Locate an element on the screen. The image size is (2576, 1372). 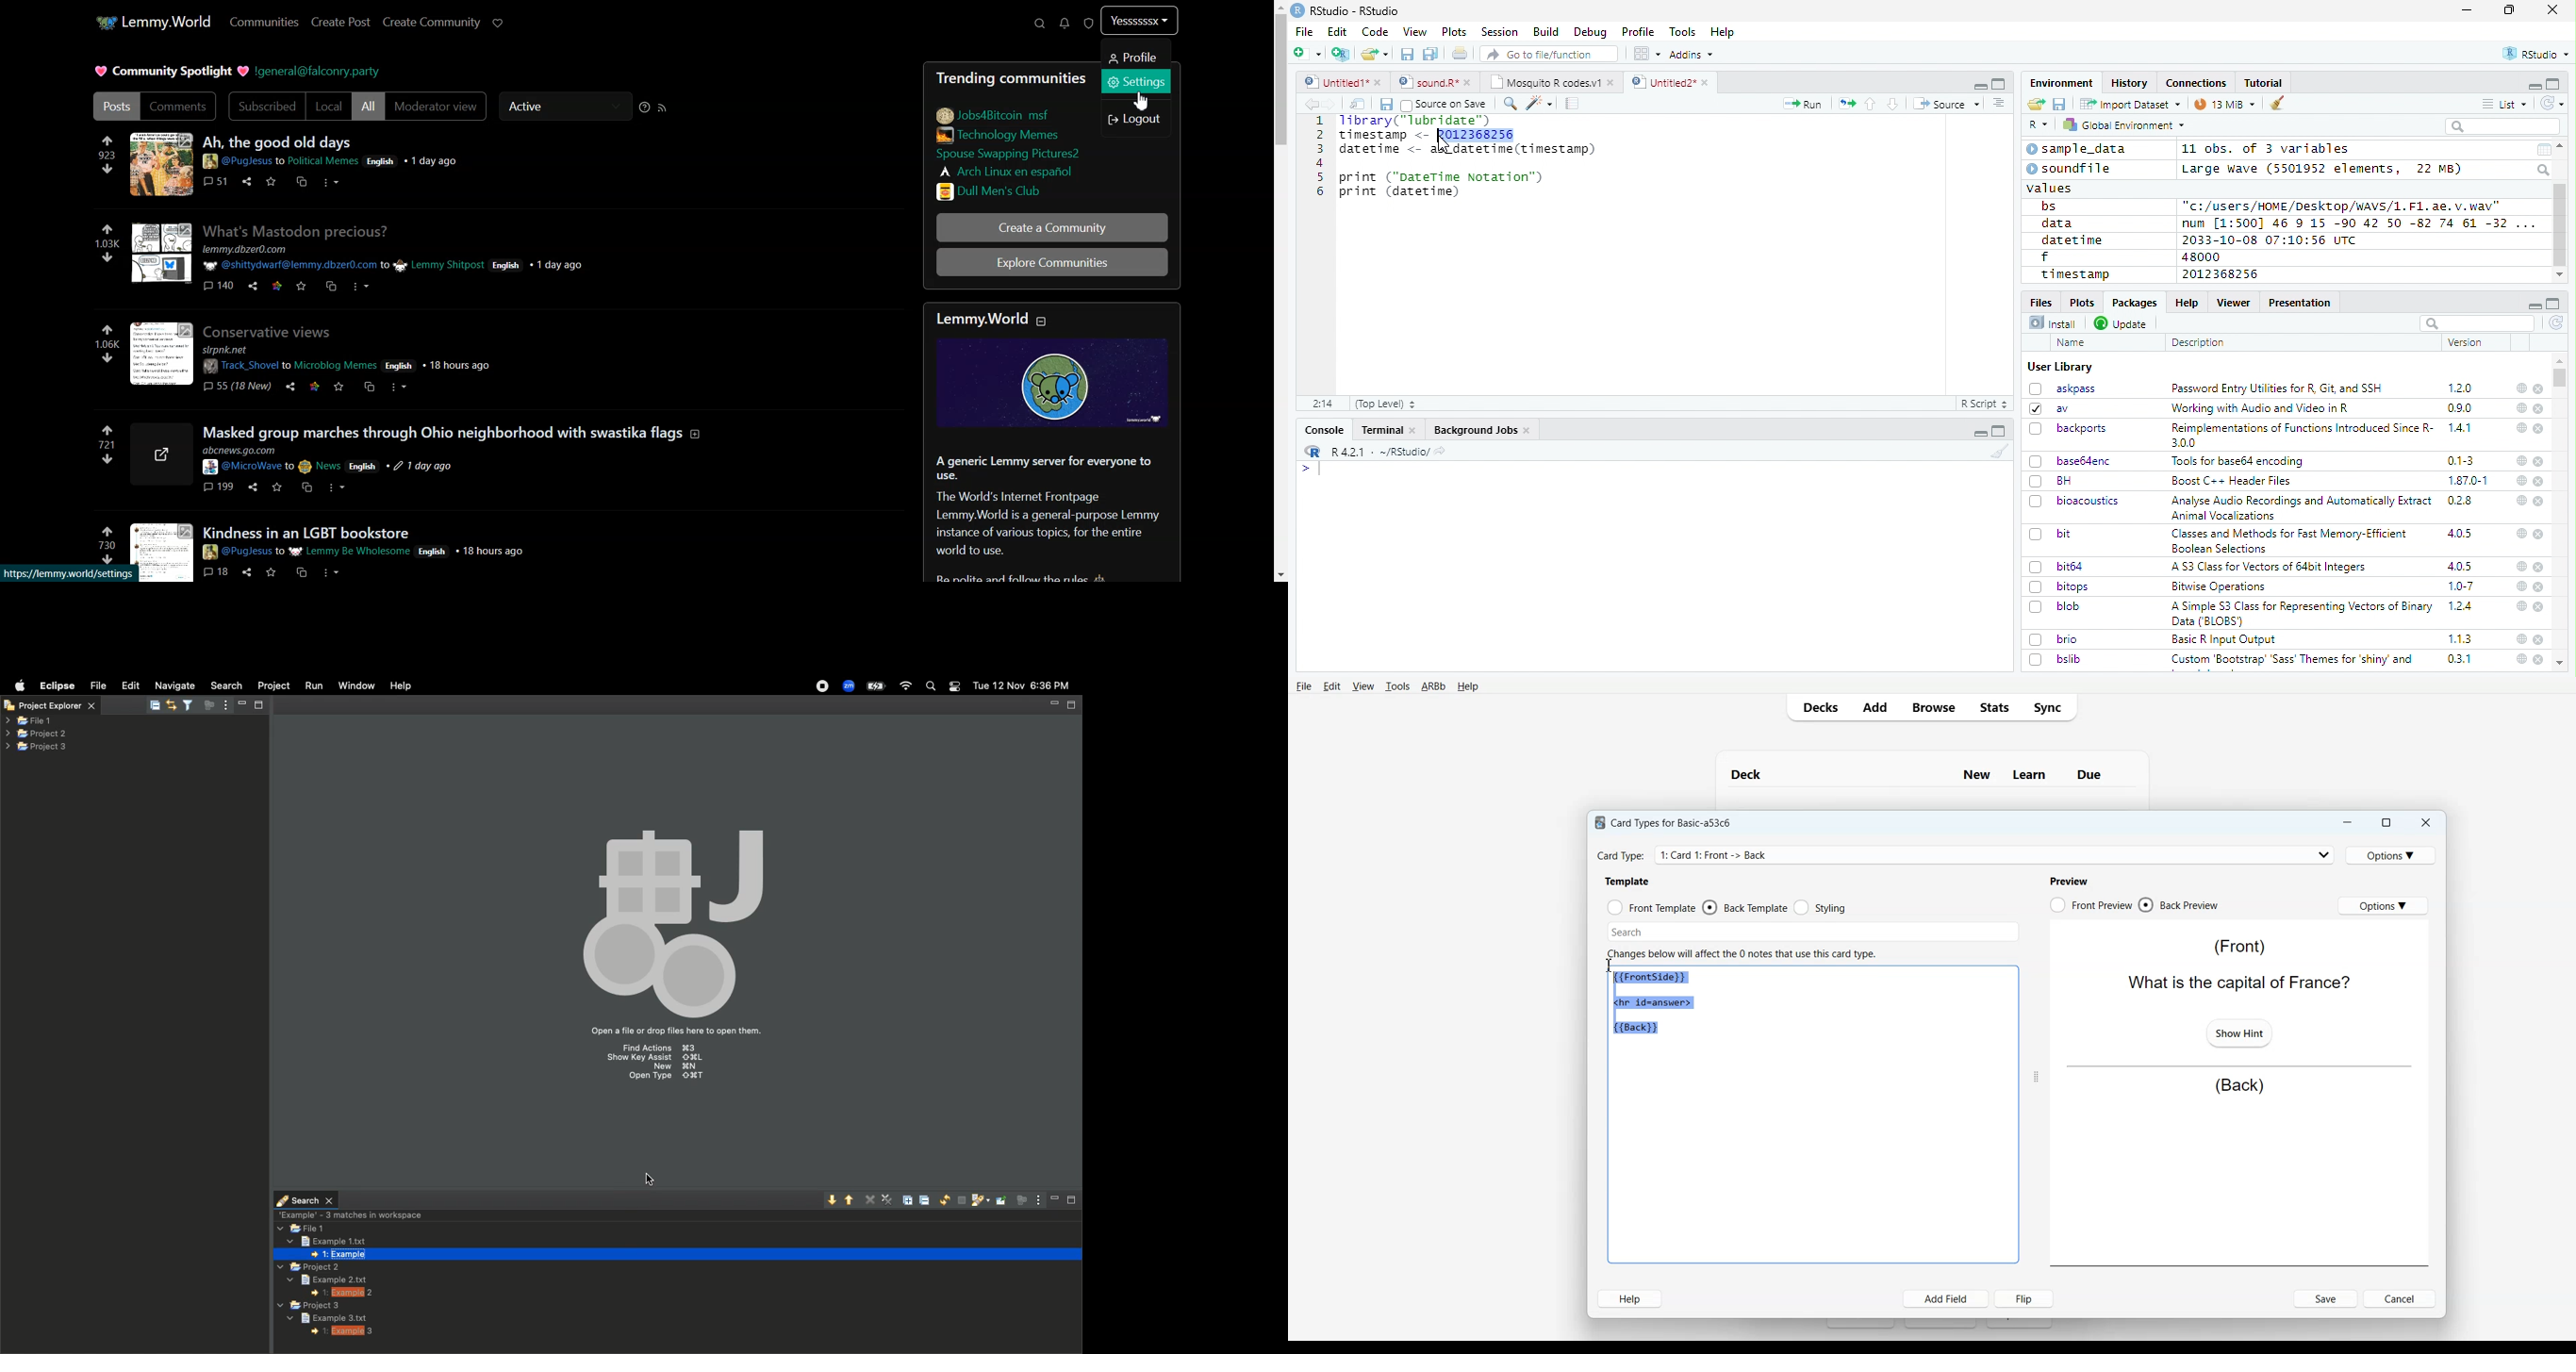
Presentation is located at coordinates (2301, 303).